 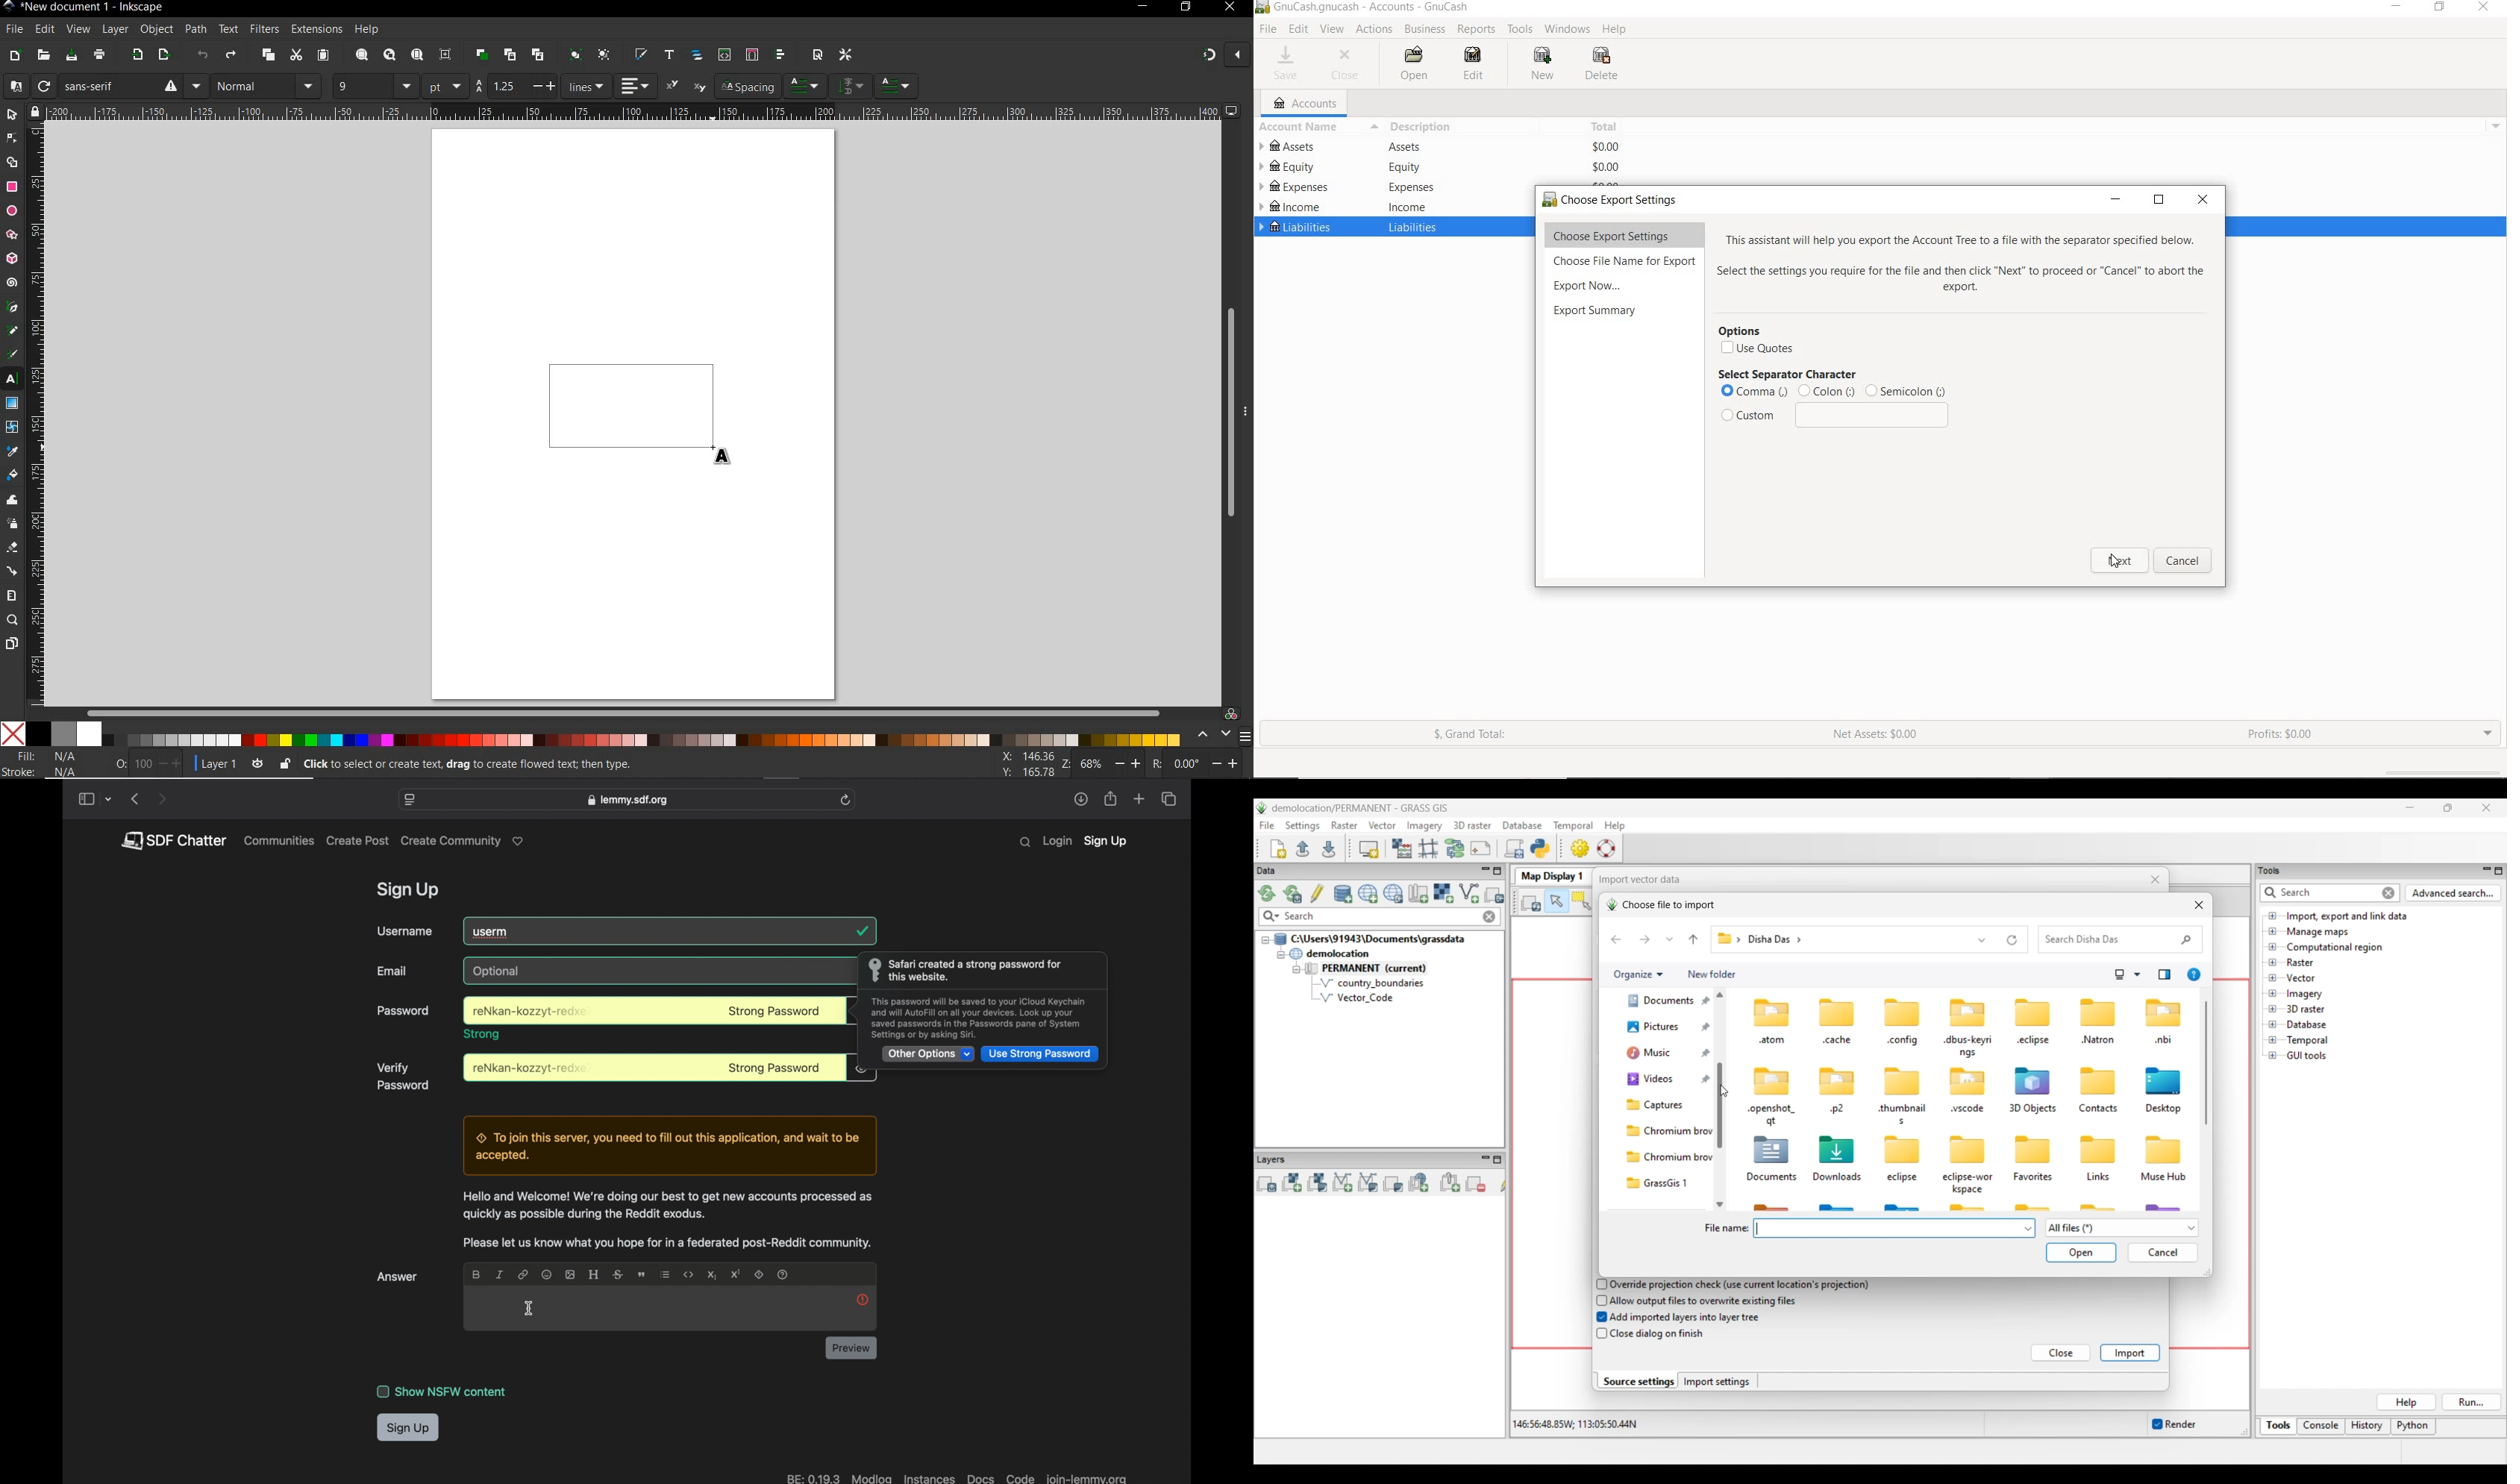 I want to click on superscript, so click(x=735, y=1274).